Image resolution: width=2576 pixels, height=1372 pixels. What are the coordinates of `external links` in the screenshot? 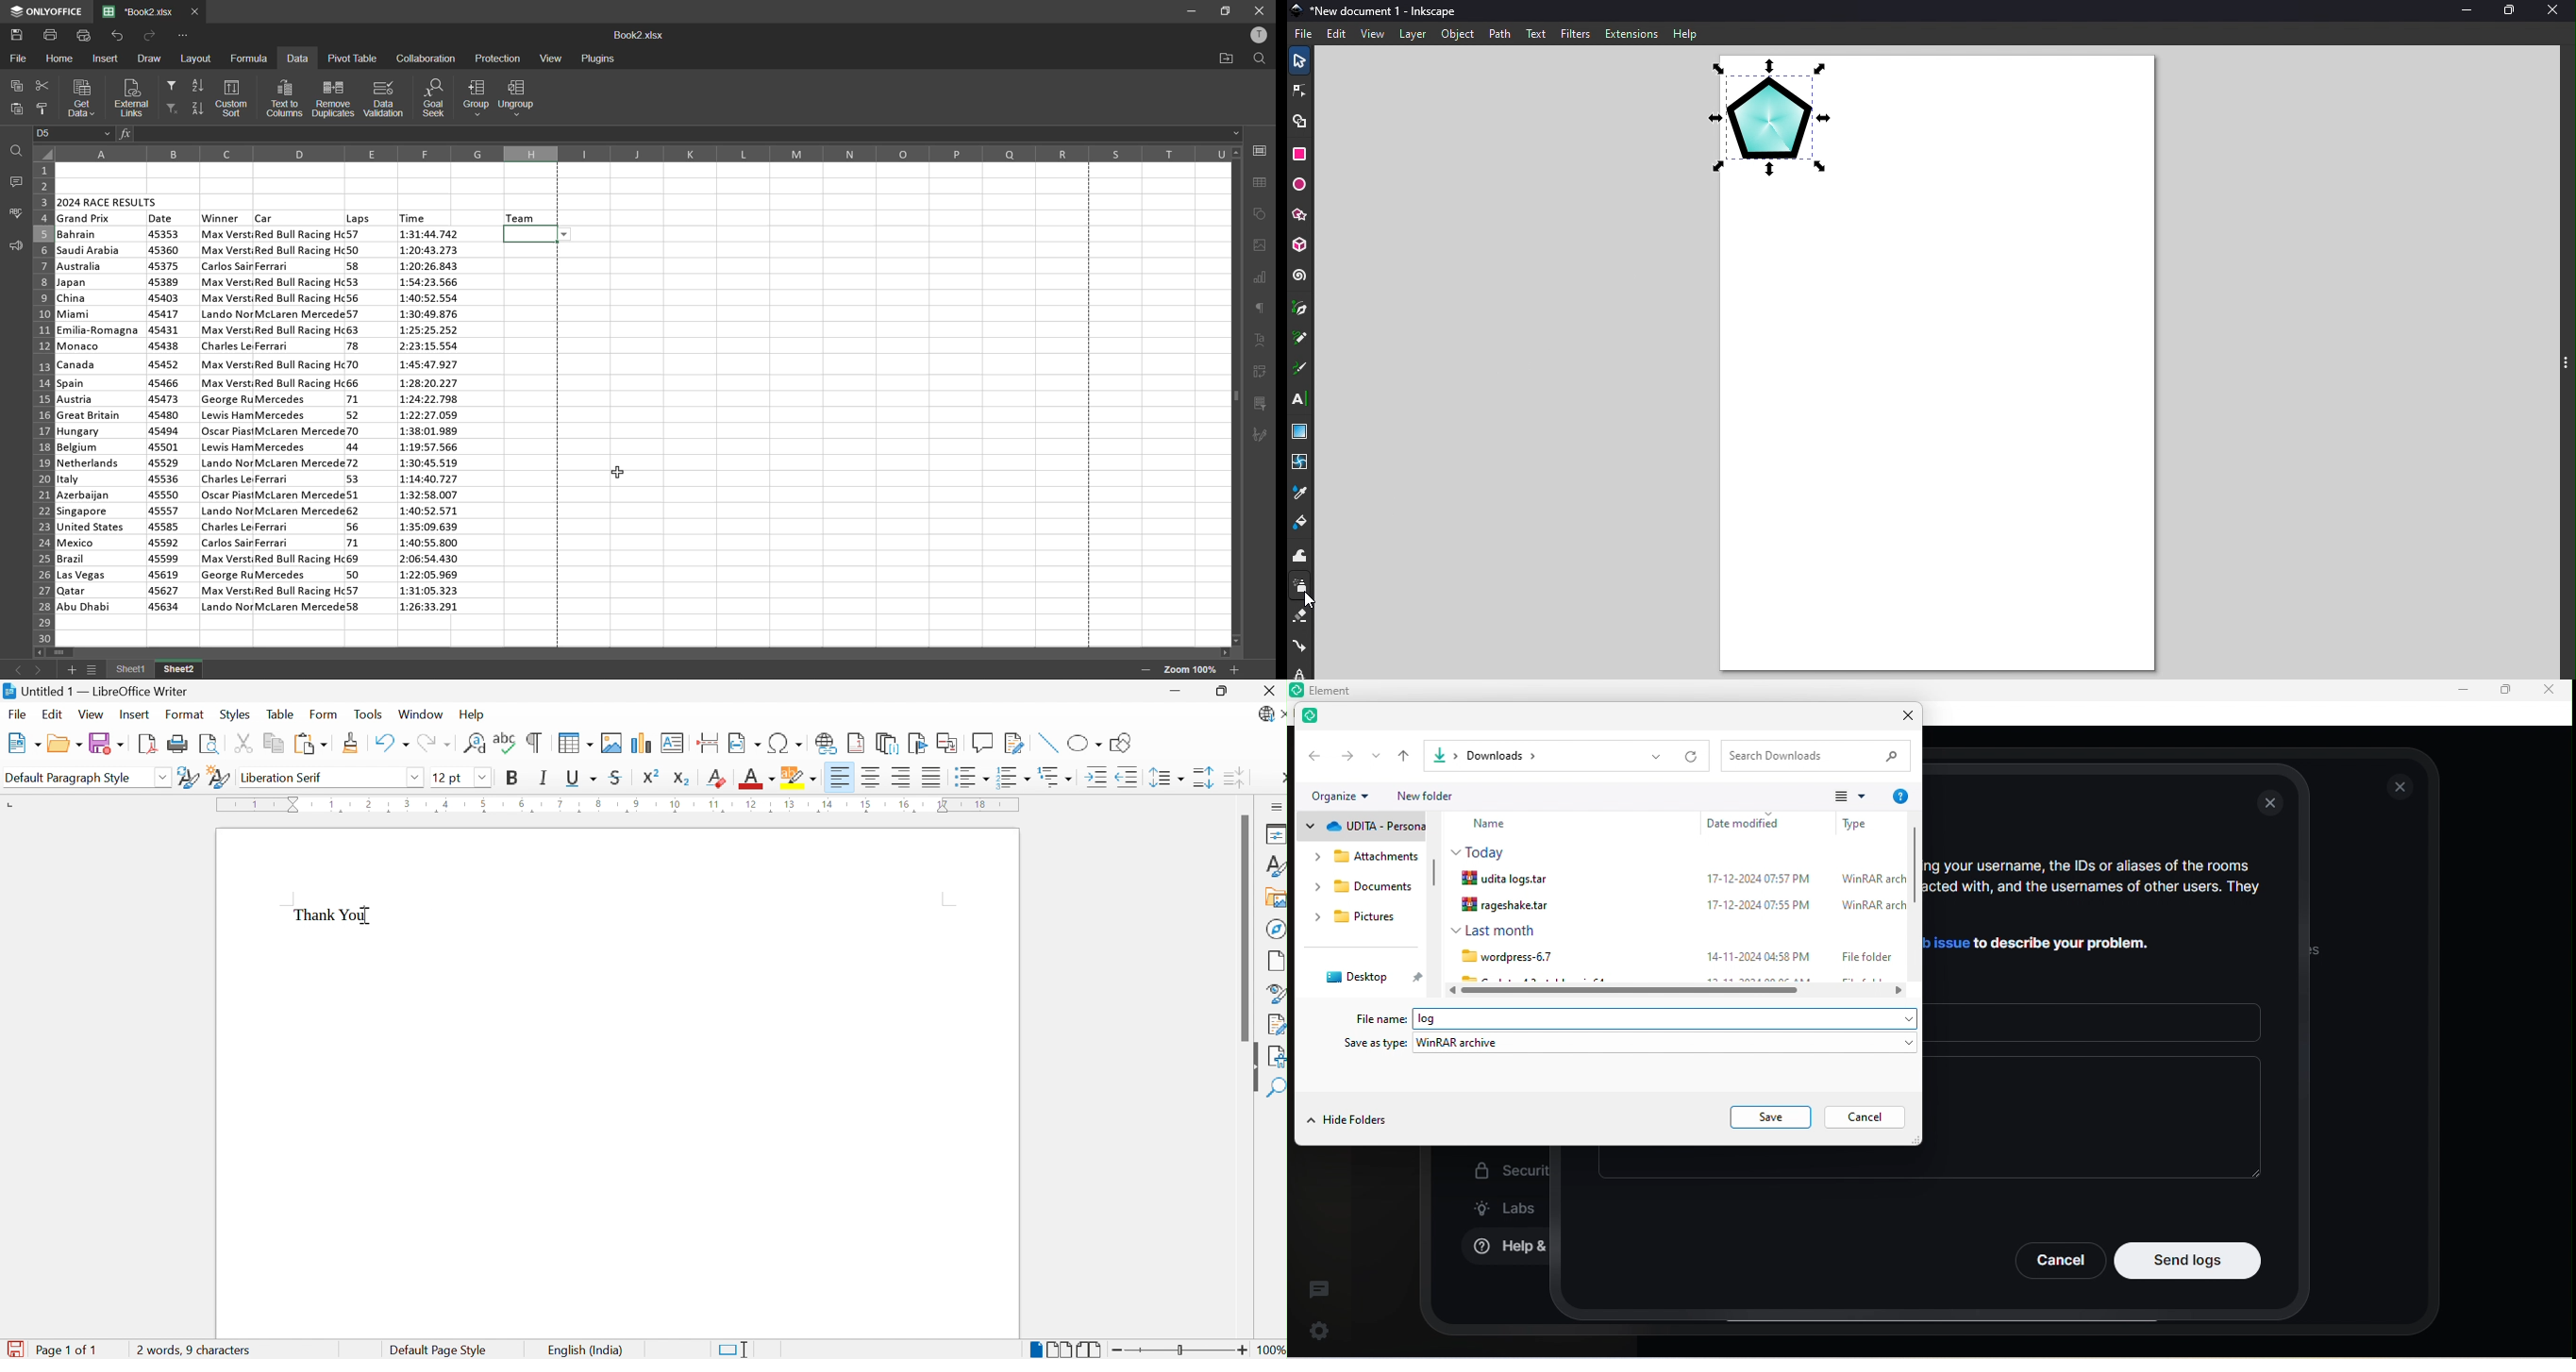 It's located at (135, 97).